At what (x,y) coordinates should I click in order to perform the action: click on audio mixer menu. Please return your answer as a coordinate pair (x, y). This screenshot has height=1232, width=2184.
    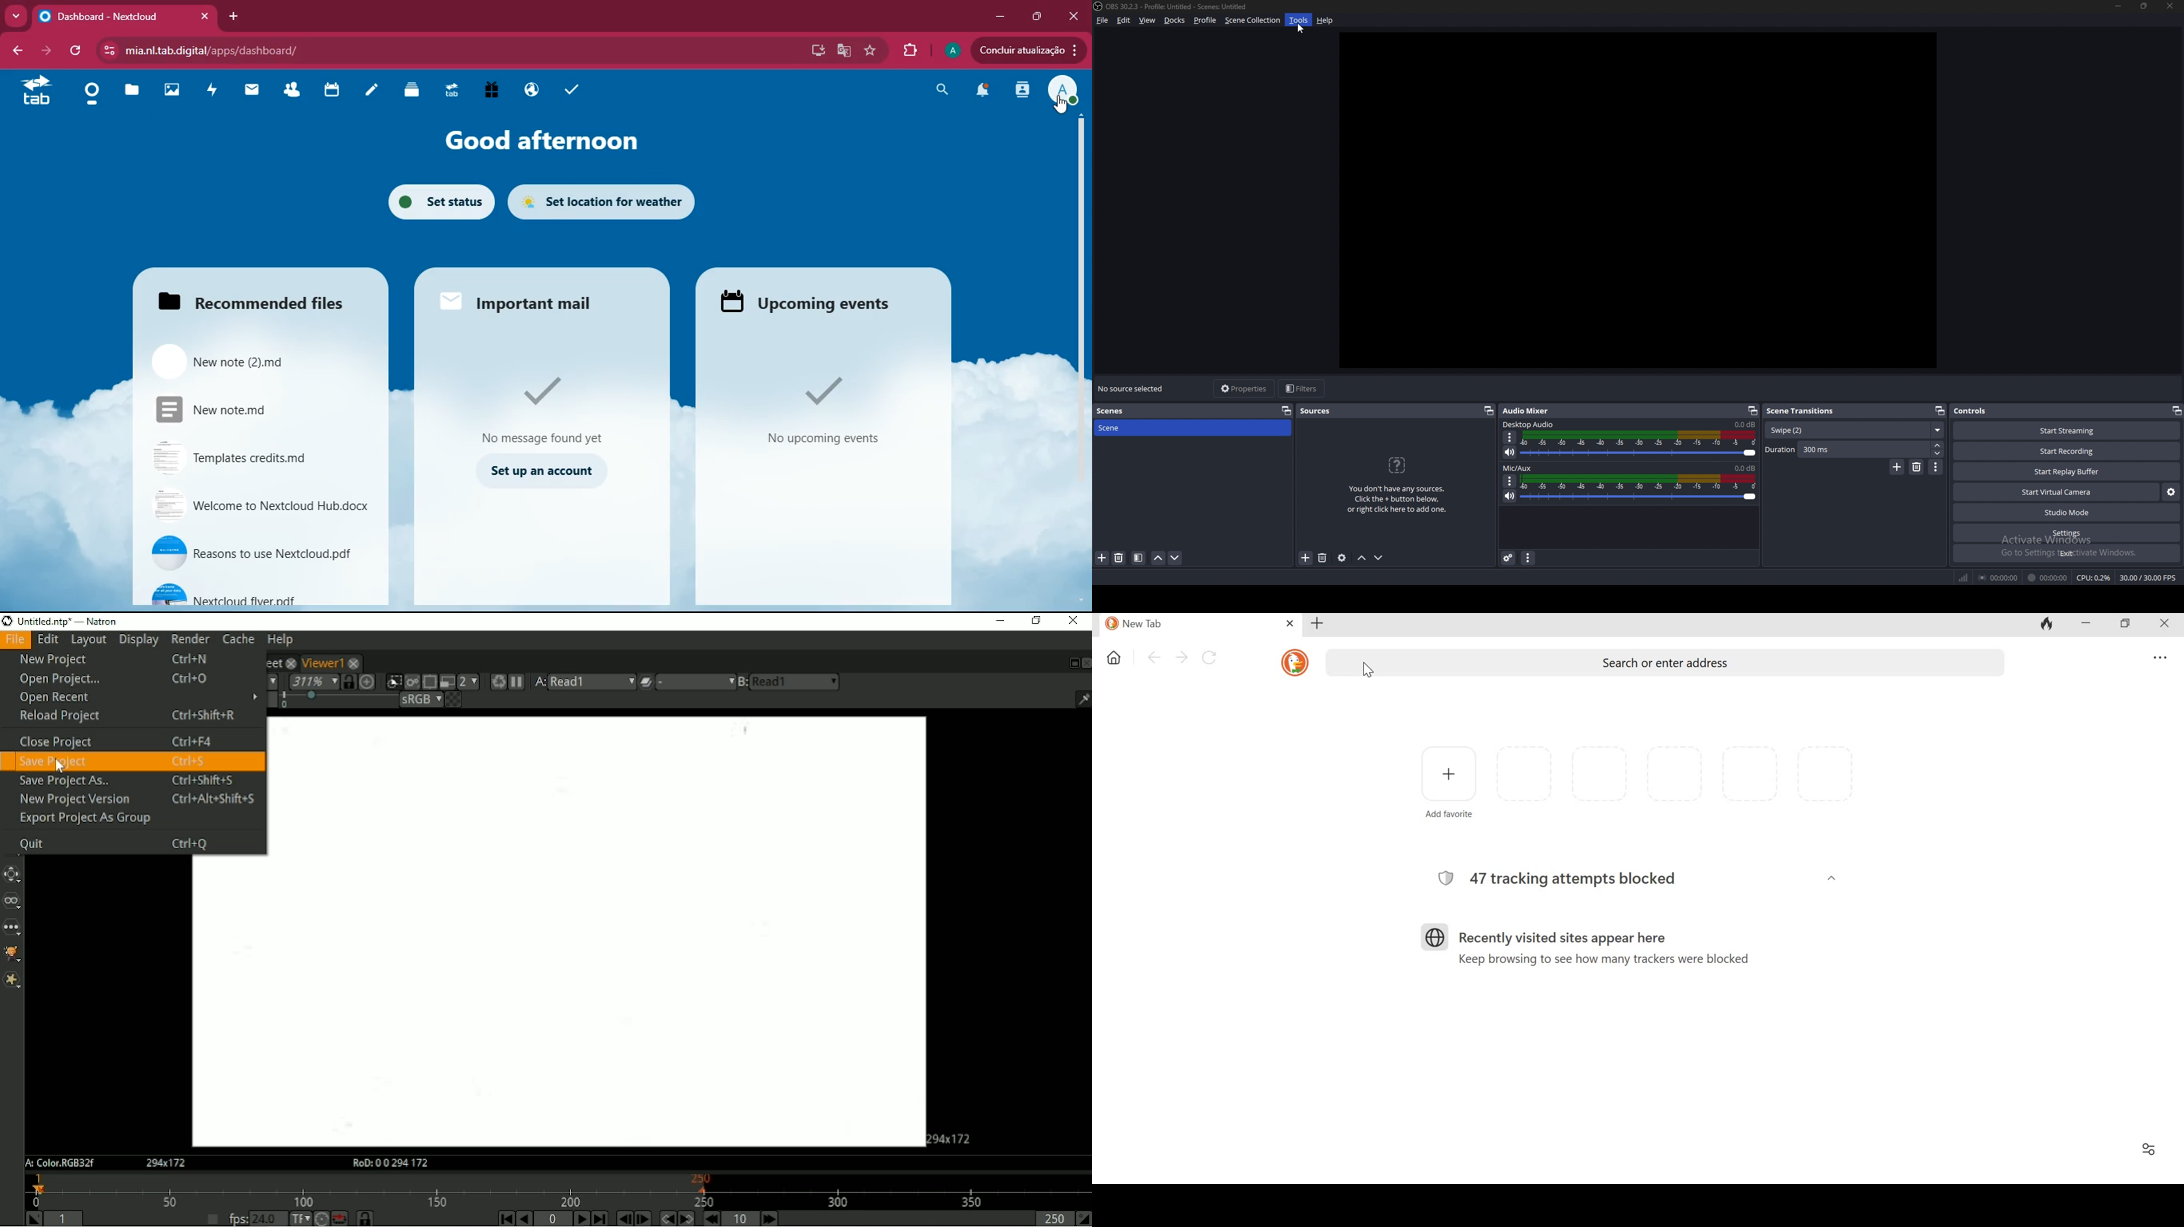
    Looking at the image, I should click on (1528, 558).